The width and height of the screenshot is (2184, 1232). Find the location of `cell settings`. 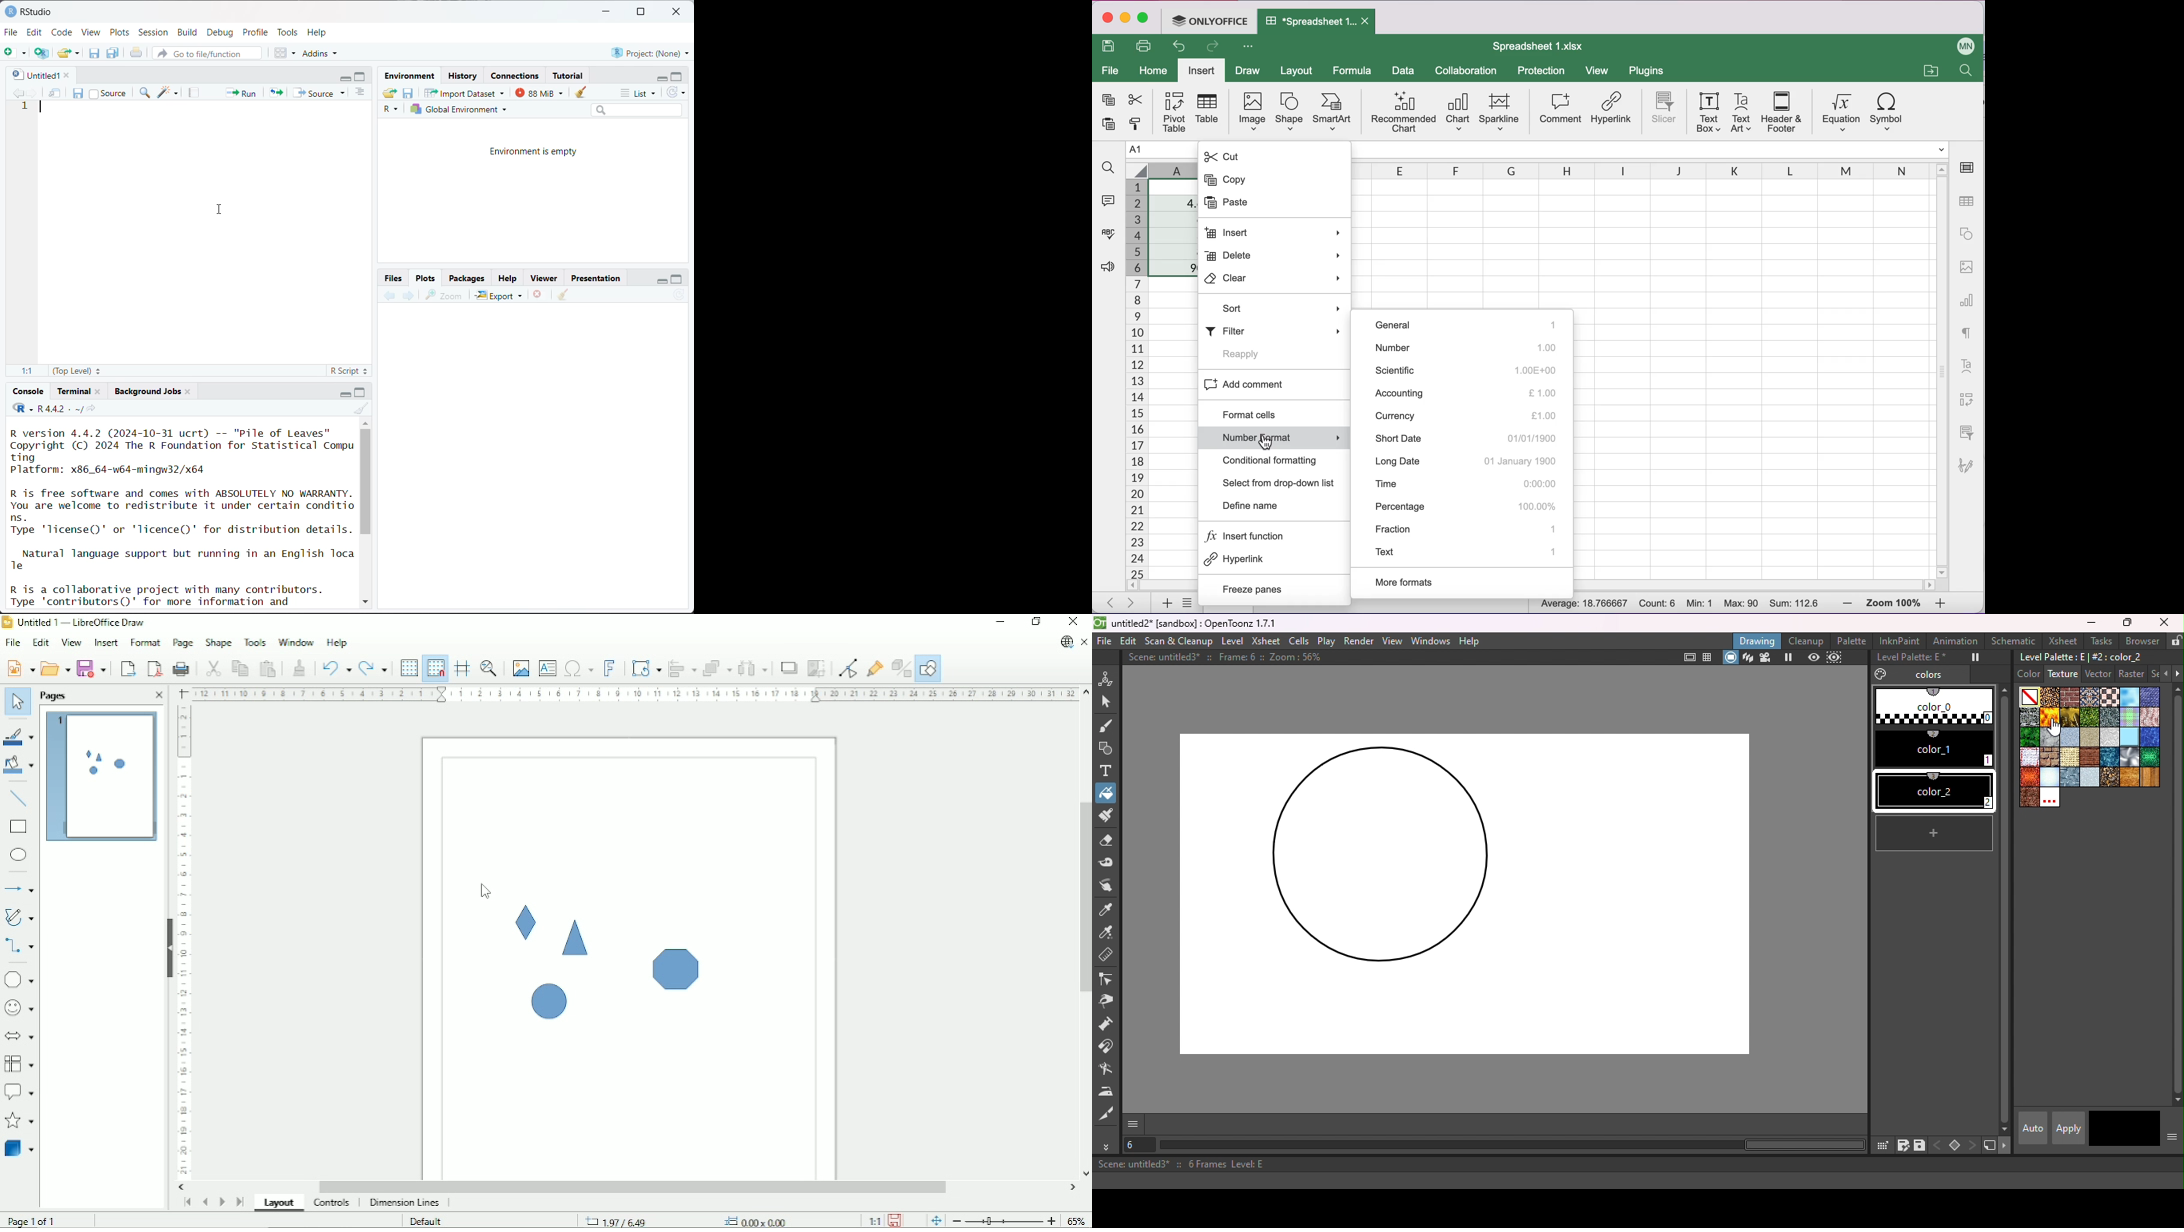

cell settings is located at coordinates (1970, 168).